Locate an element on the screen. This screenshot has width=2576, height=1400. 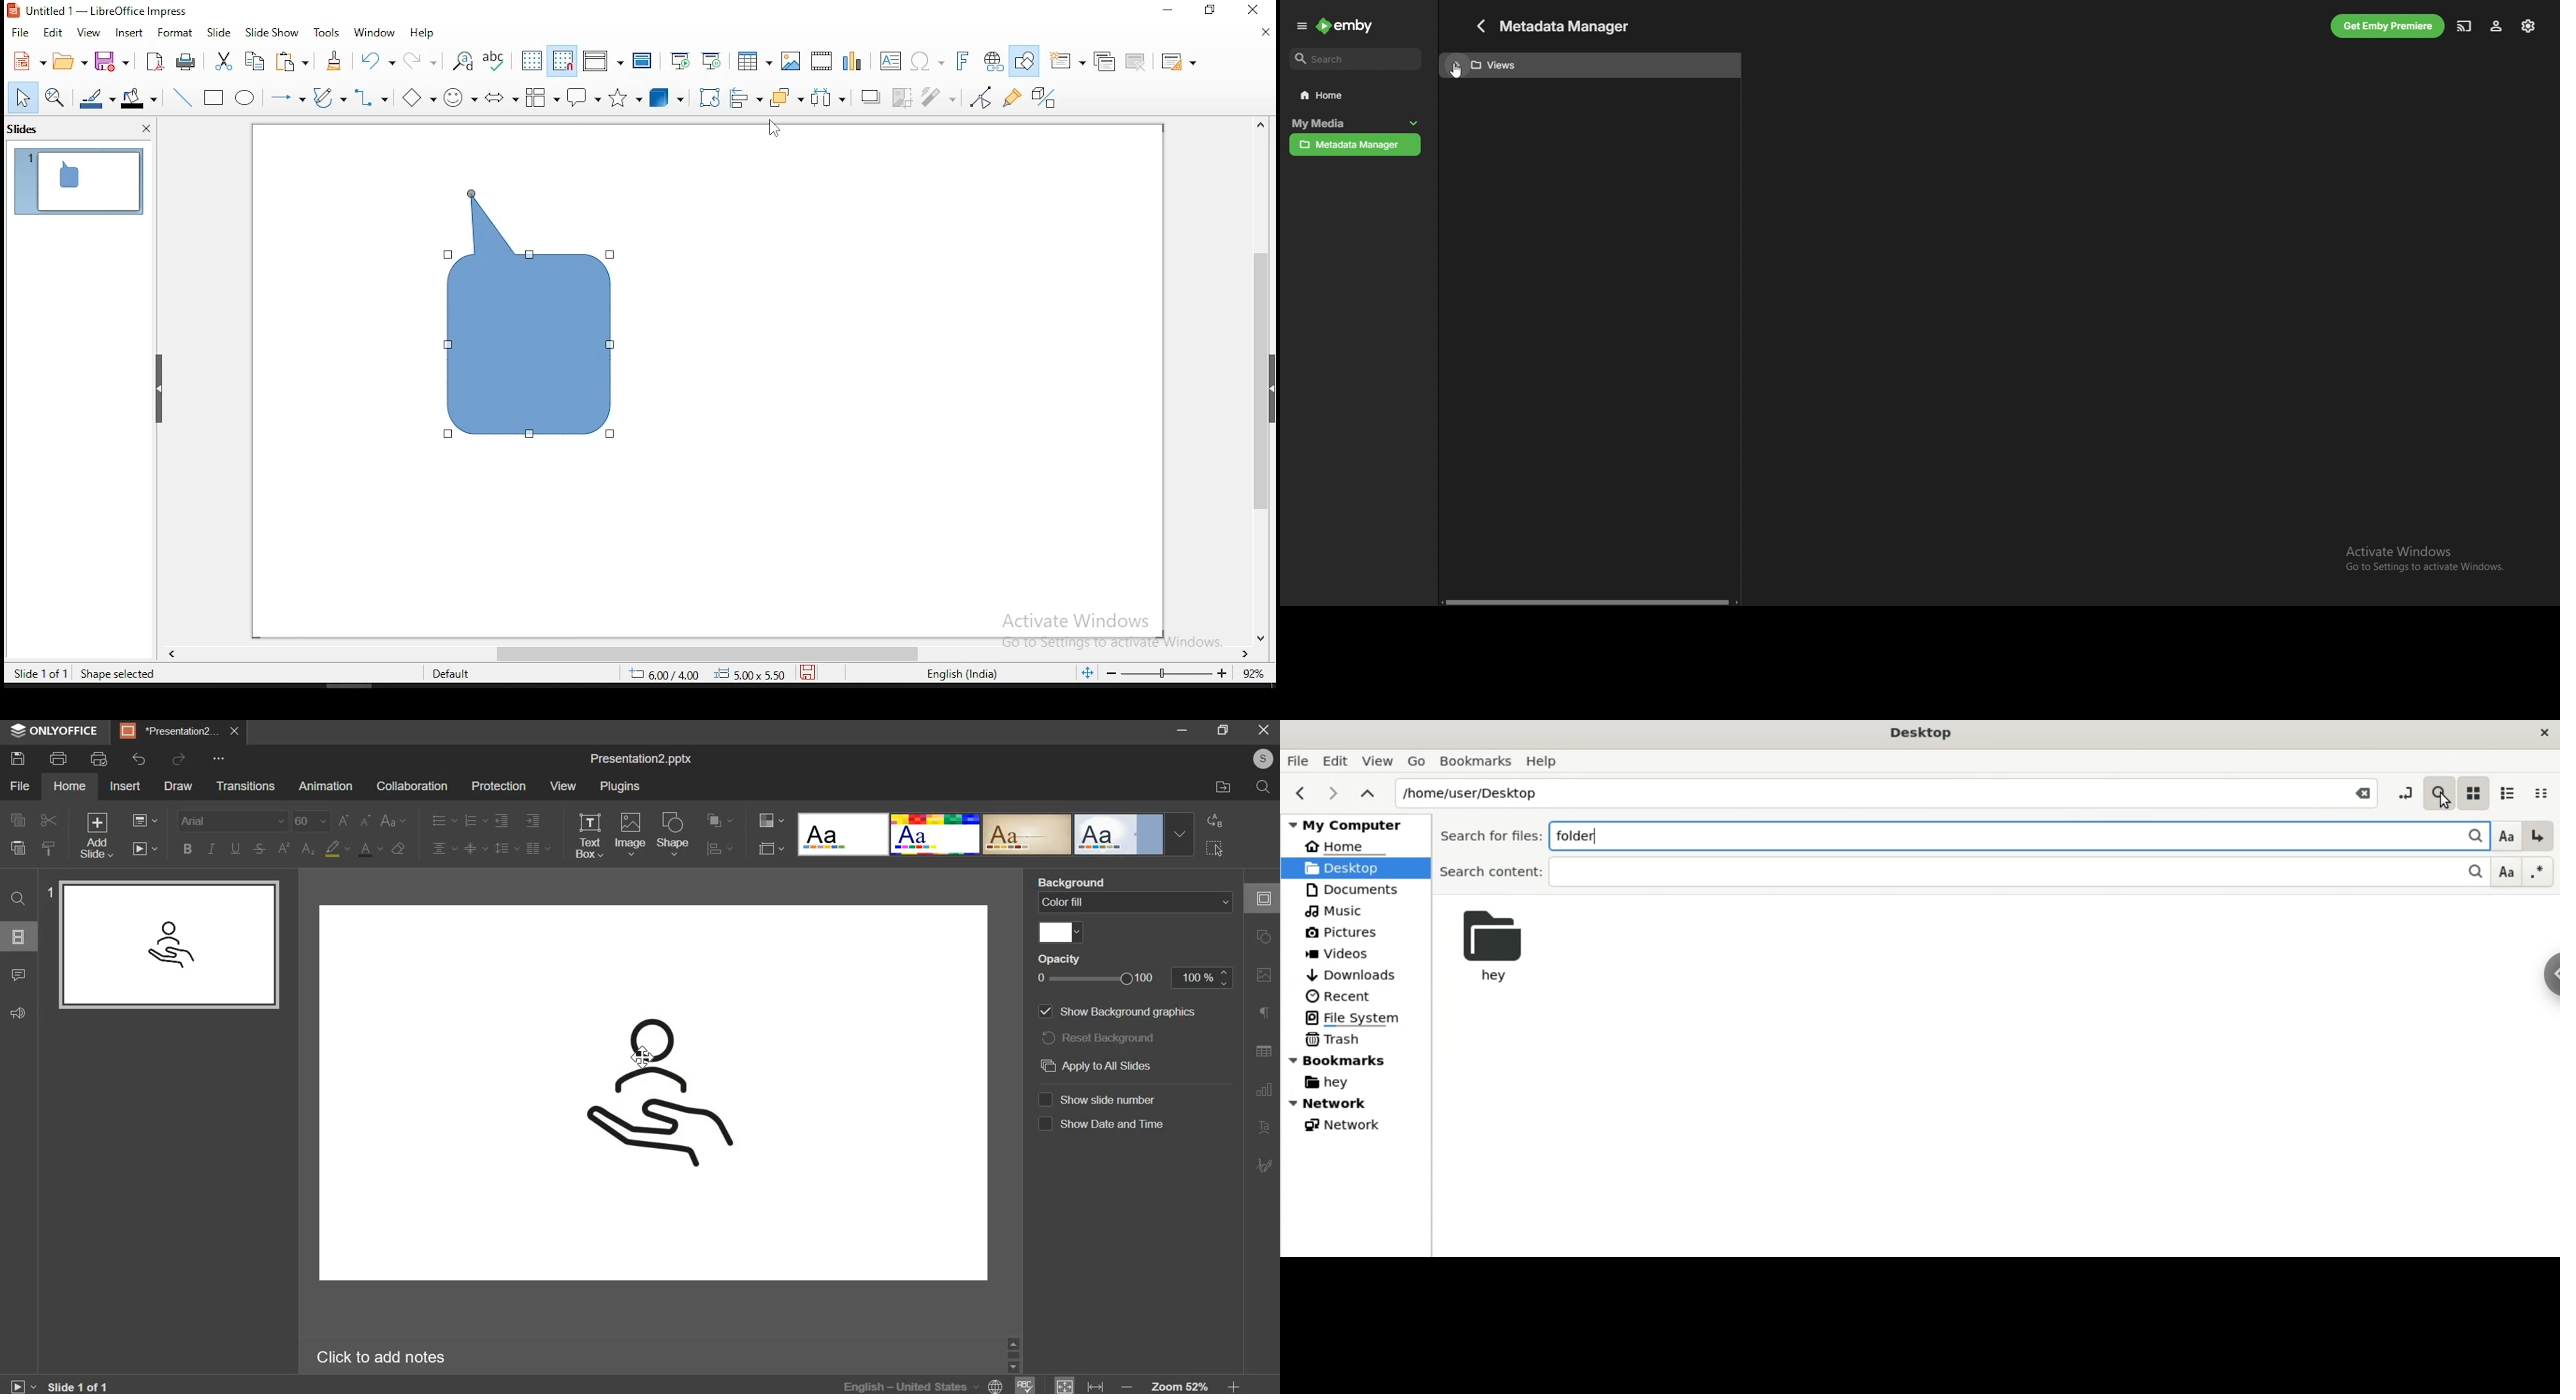
spell check is located at coordinates (495, 61).